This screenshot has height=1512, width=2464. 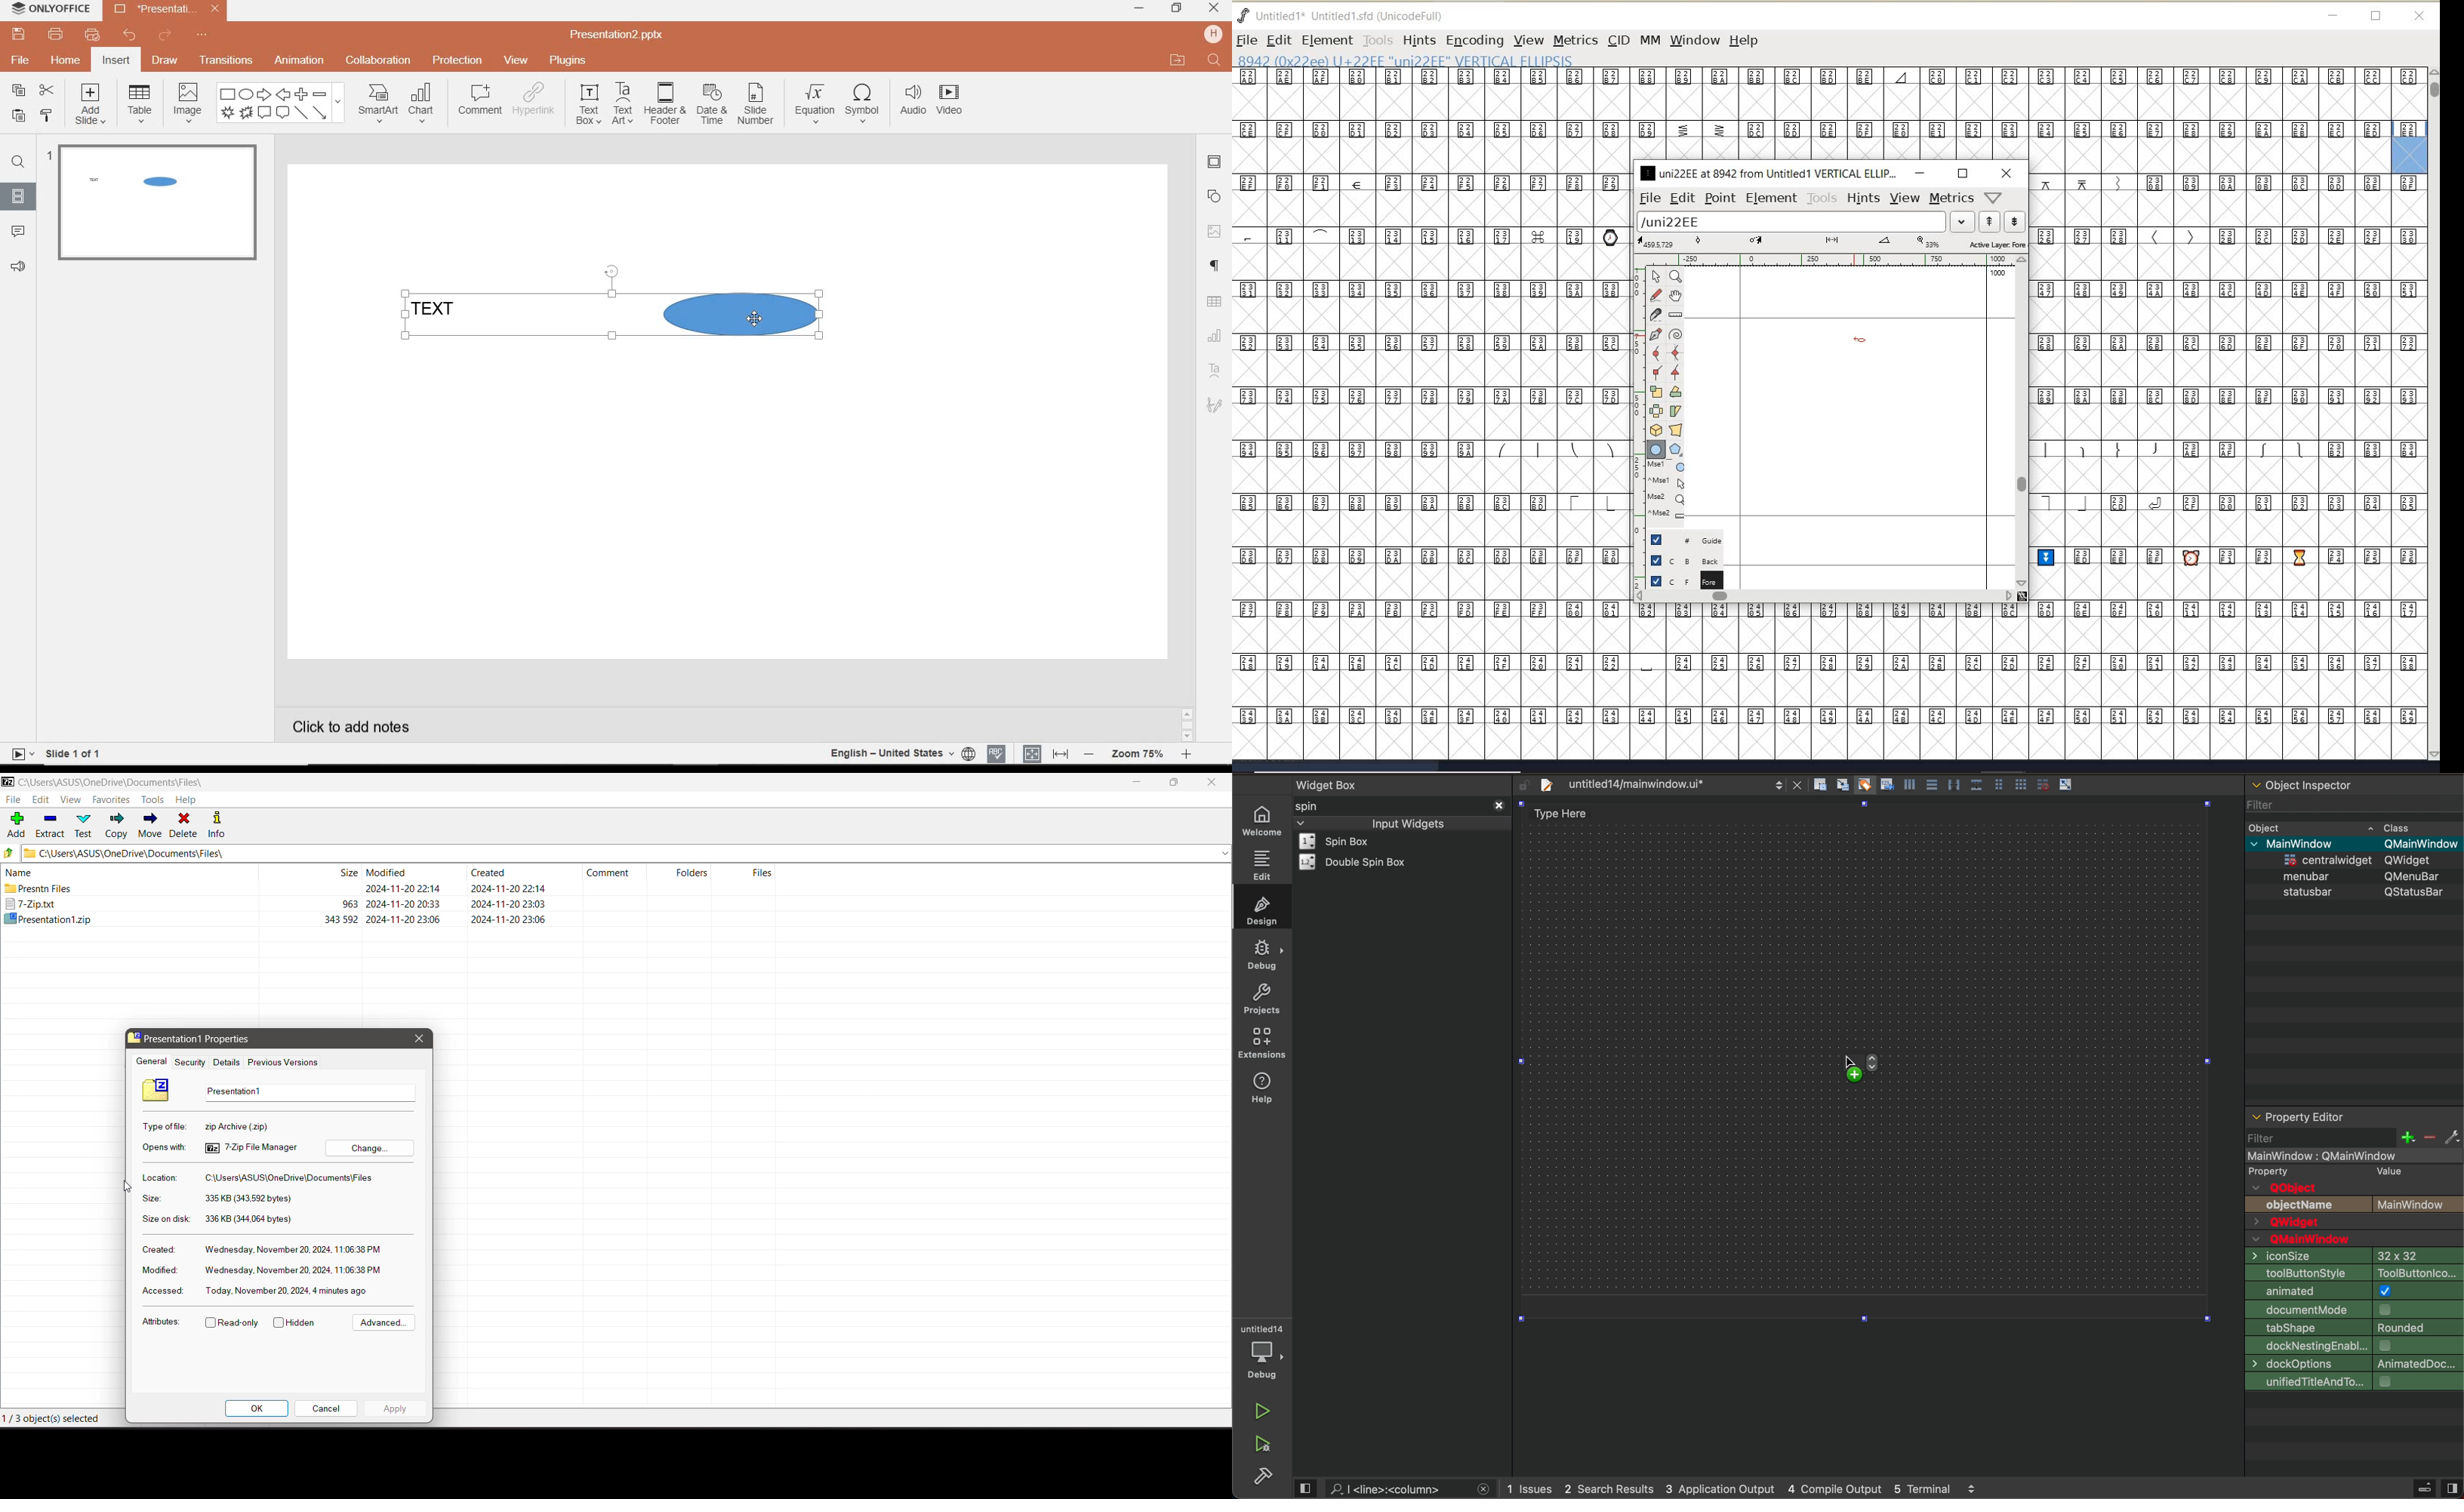 What do you see at coordinates (2415, 876) in the screenshot?
I see `` at bounding box center [2415, 876].